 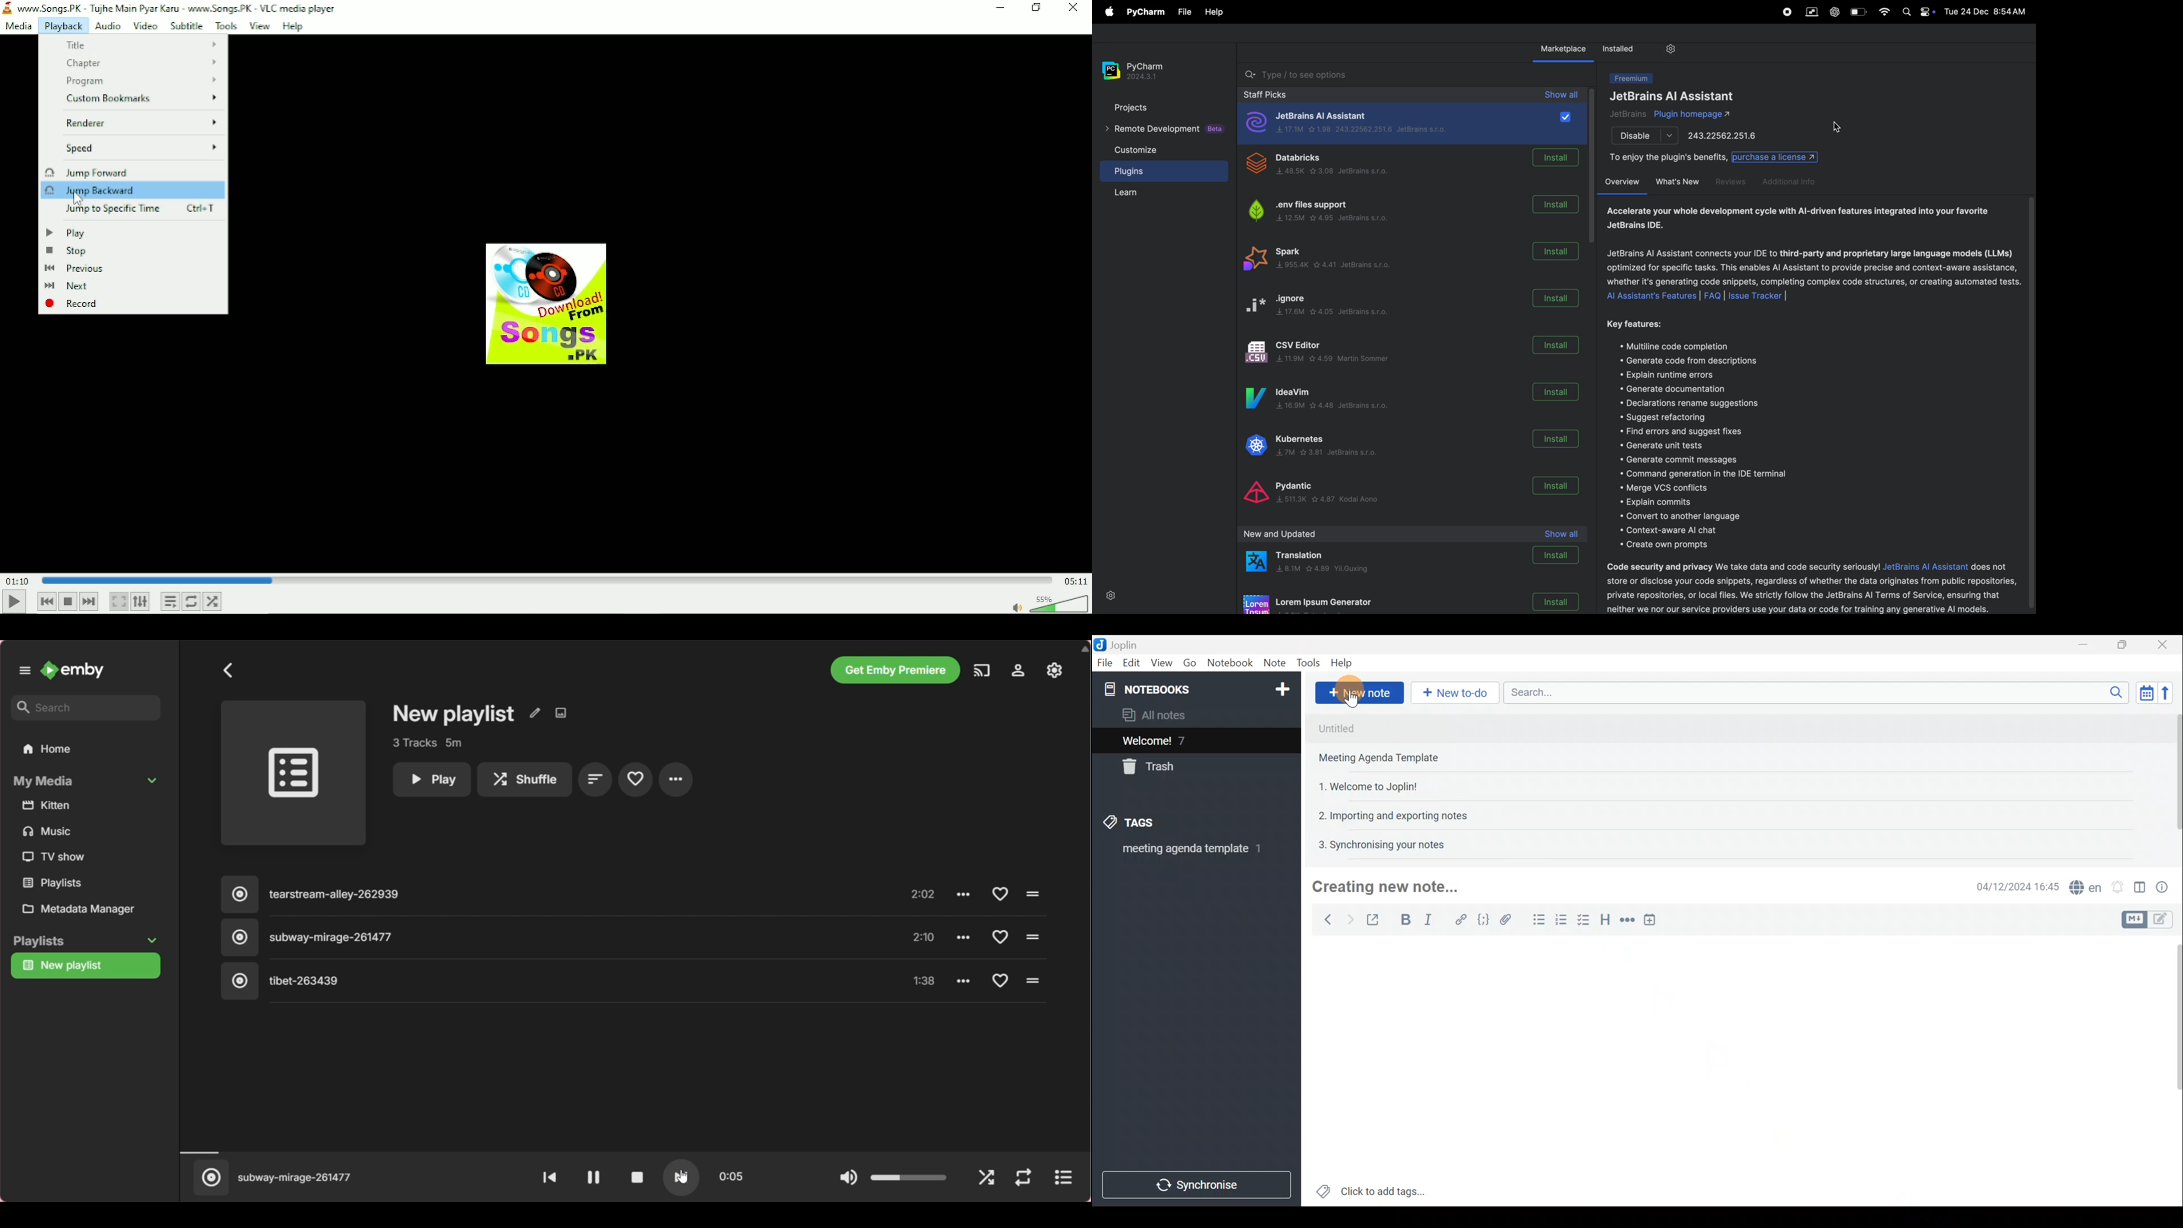 What do you see at coordinates (1404, 919) in the screenshot?
I see `Bold` at bounding box center [1404, 919].